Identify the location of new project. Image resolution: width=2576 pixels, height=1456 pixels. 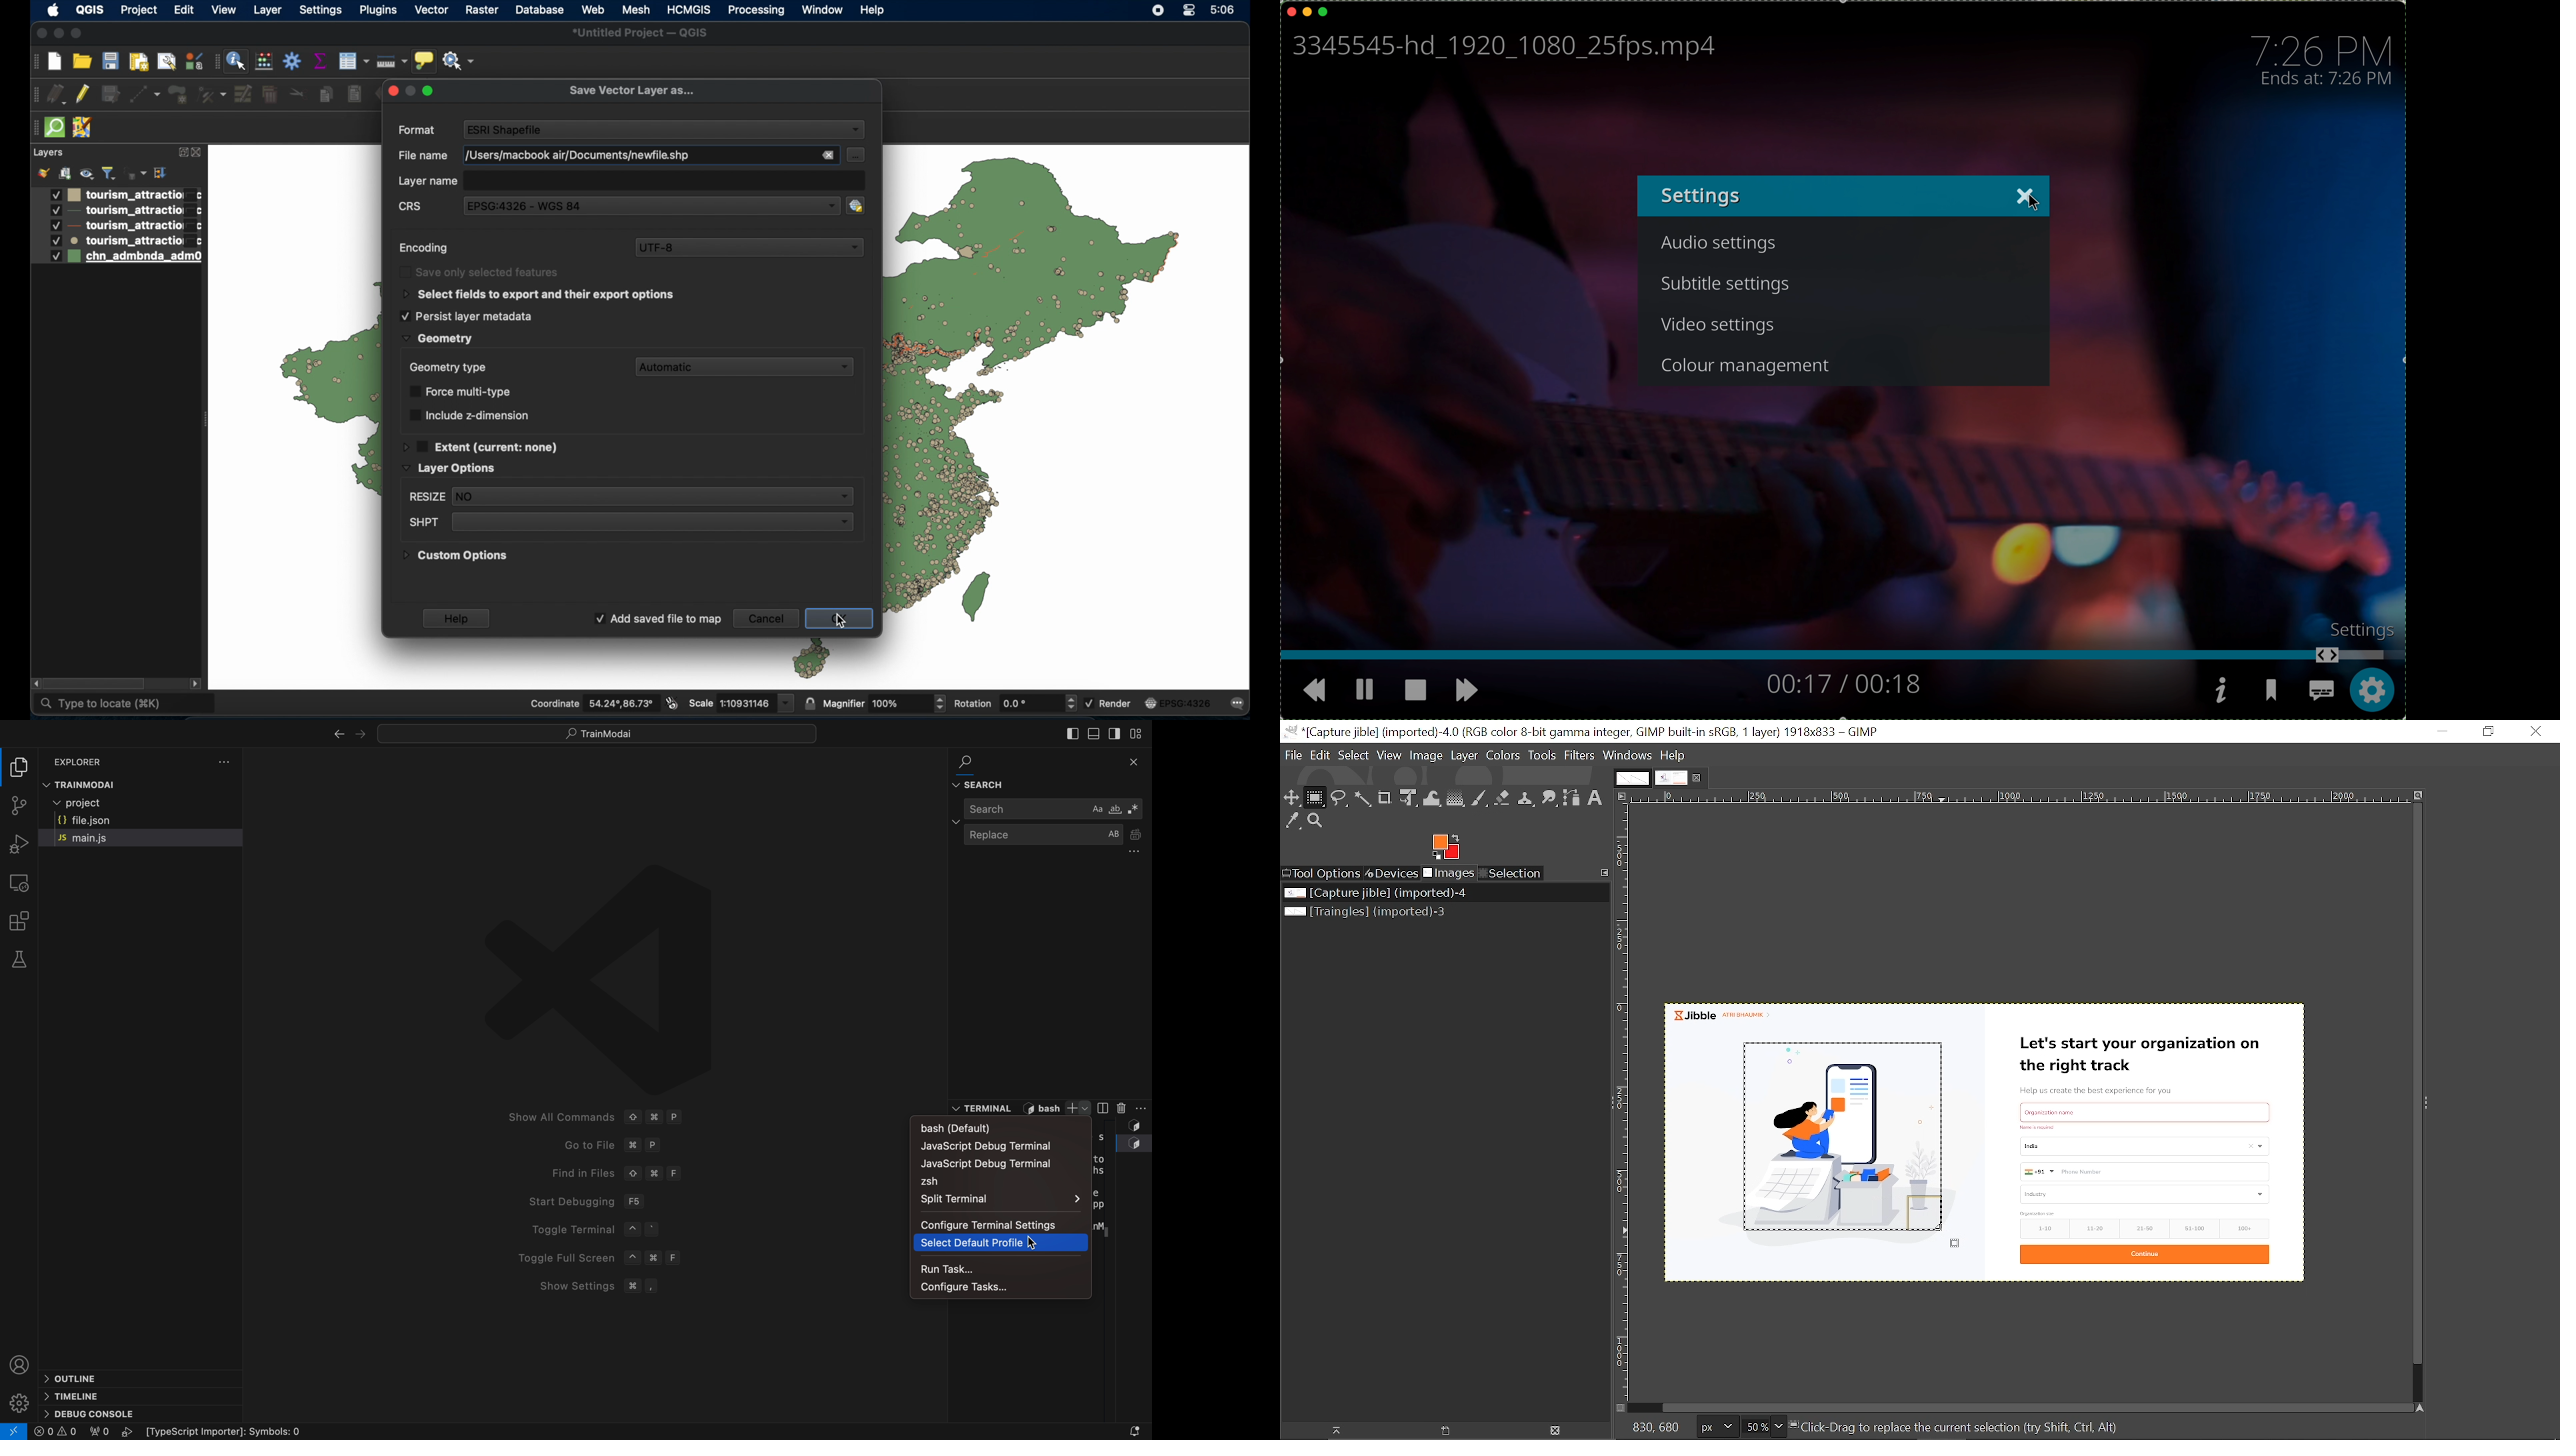
(54, 61).